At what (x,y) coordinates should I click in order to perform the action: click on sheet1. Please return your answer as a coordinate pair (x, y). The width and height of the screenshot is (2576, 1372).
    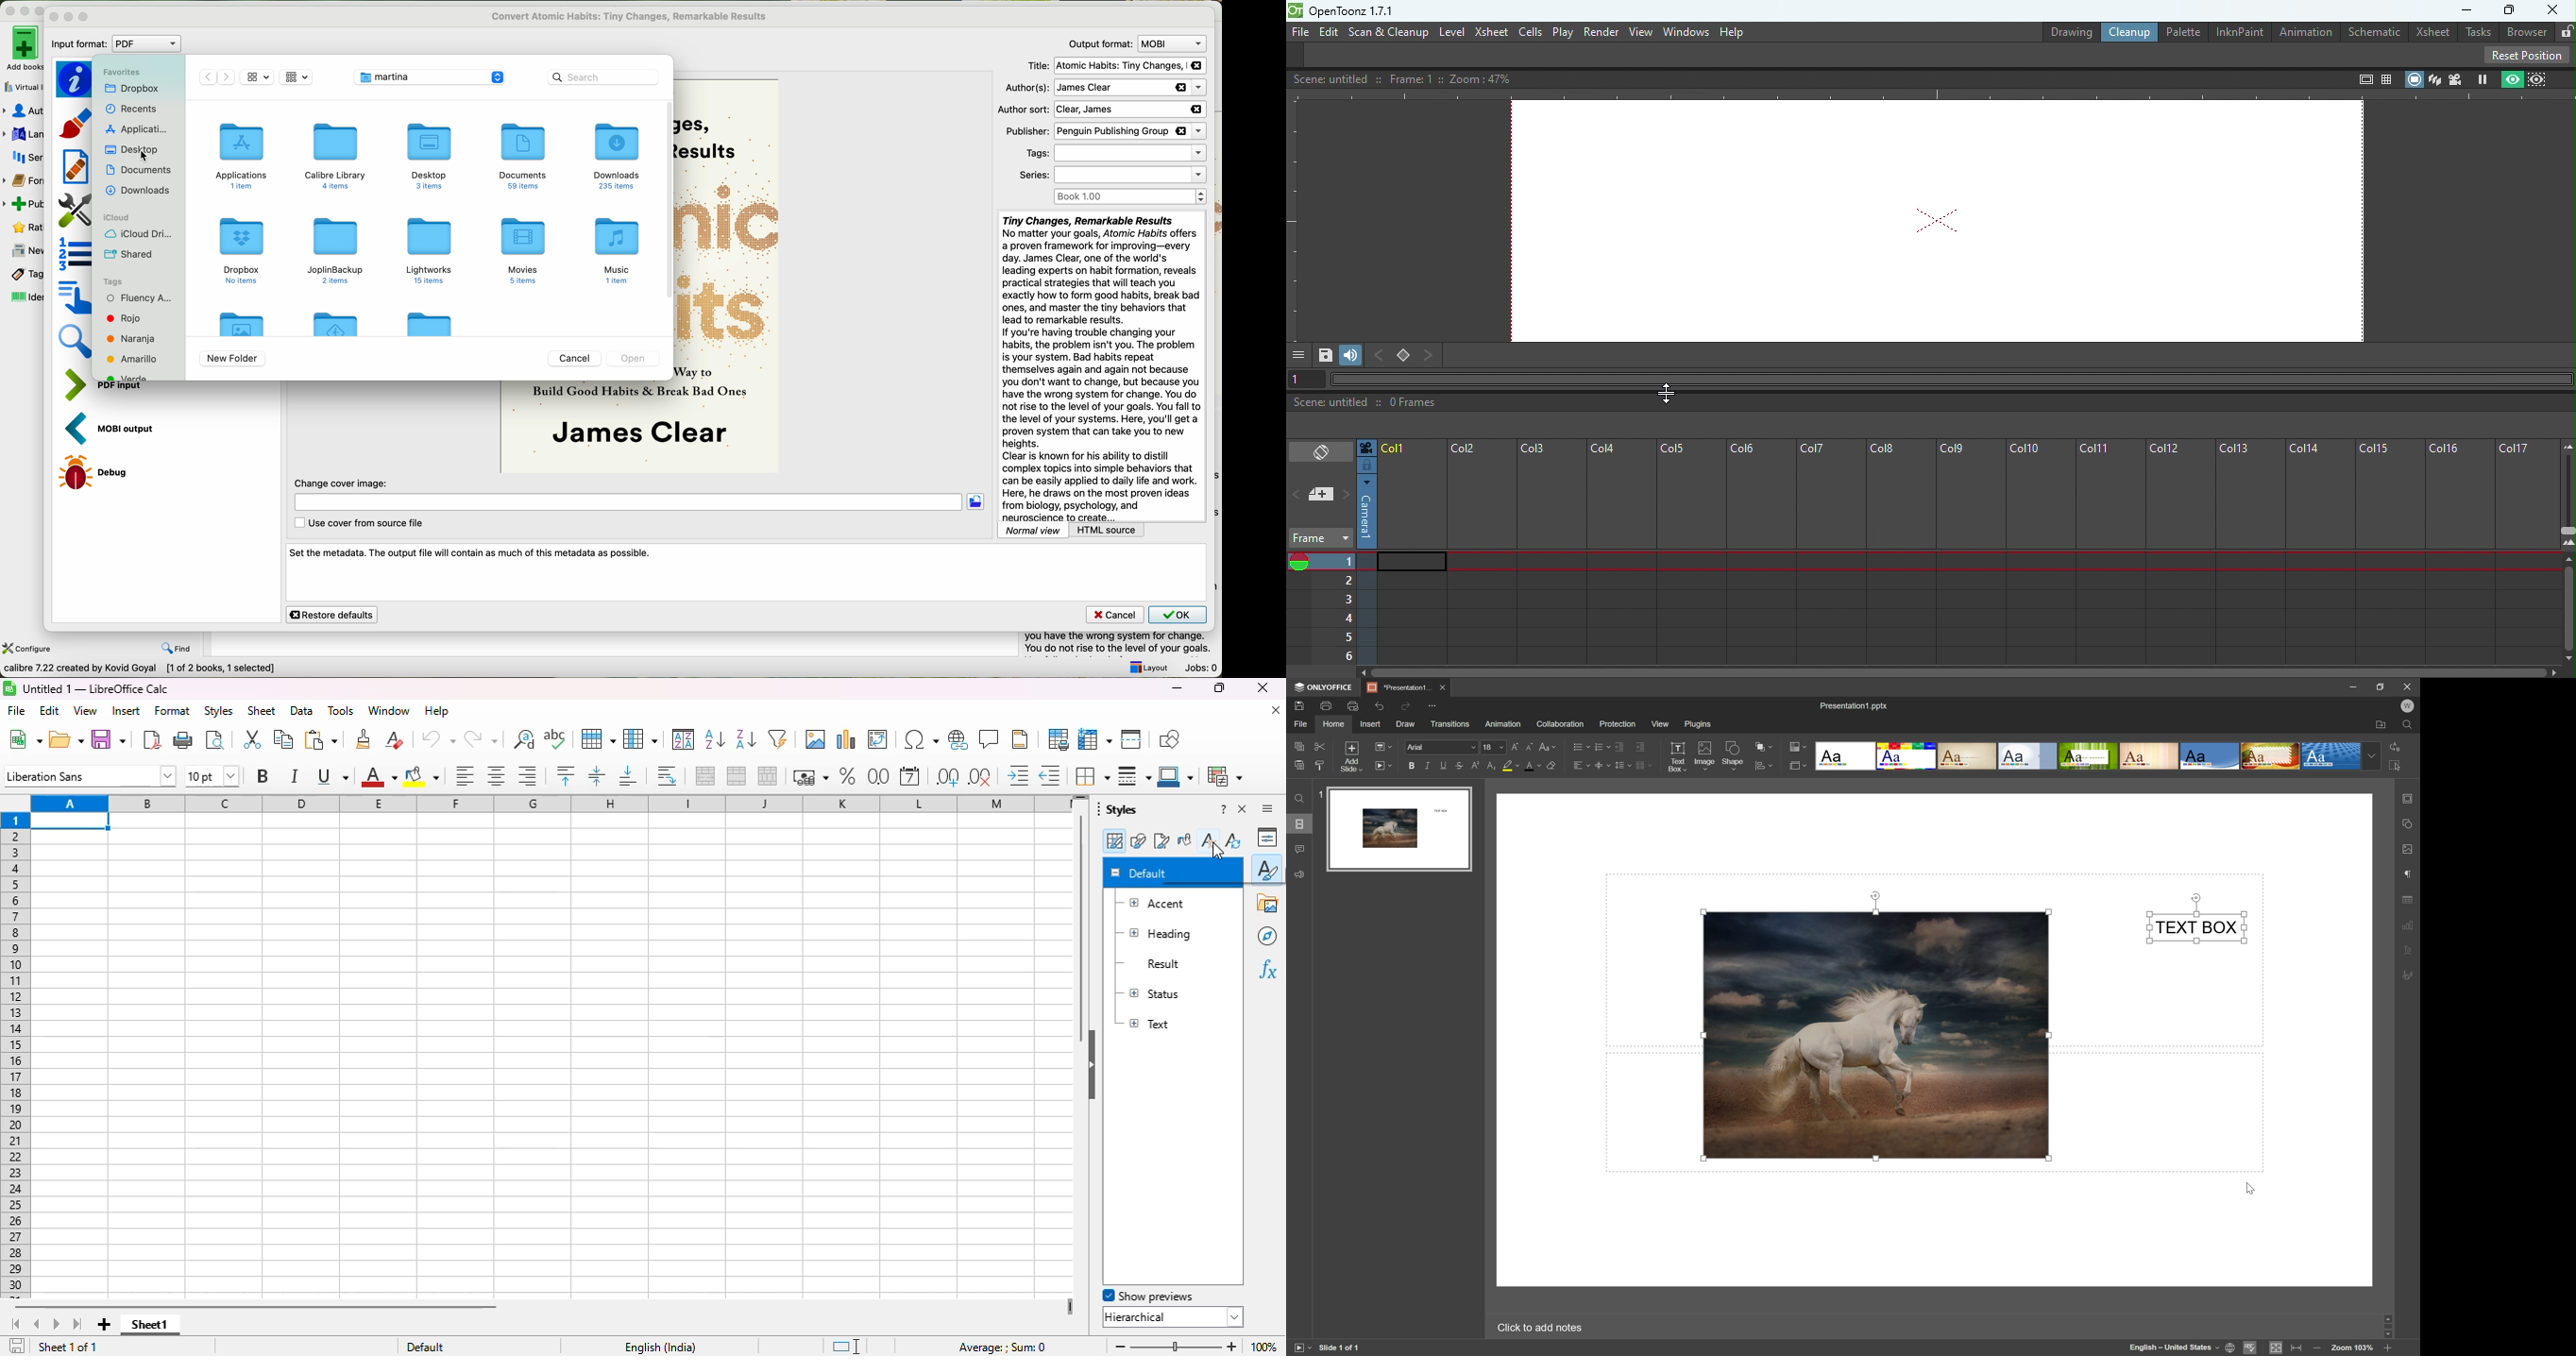
    Looking at the image, I should click on (150, 1325).